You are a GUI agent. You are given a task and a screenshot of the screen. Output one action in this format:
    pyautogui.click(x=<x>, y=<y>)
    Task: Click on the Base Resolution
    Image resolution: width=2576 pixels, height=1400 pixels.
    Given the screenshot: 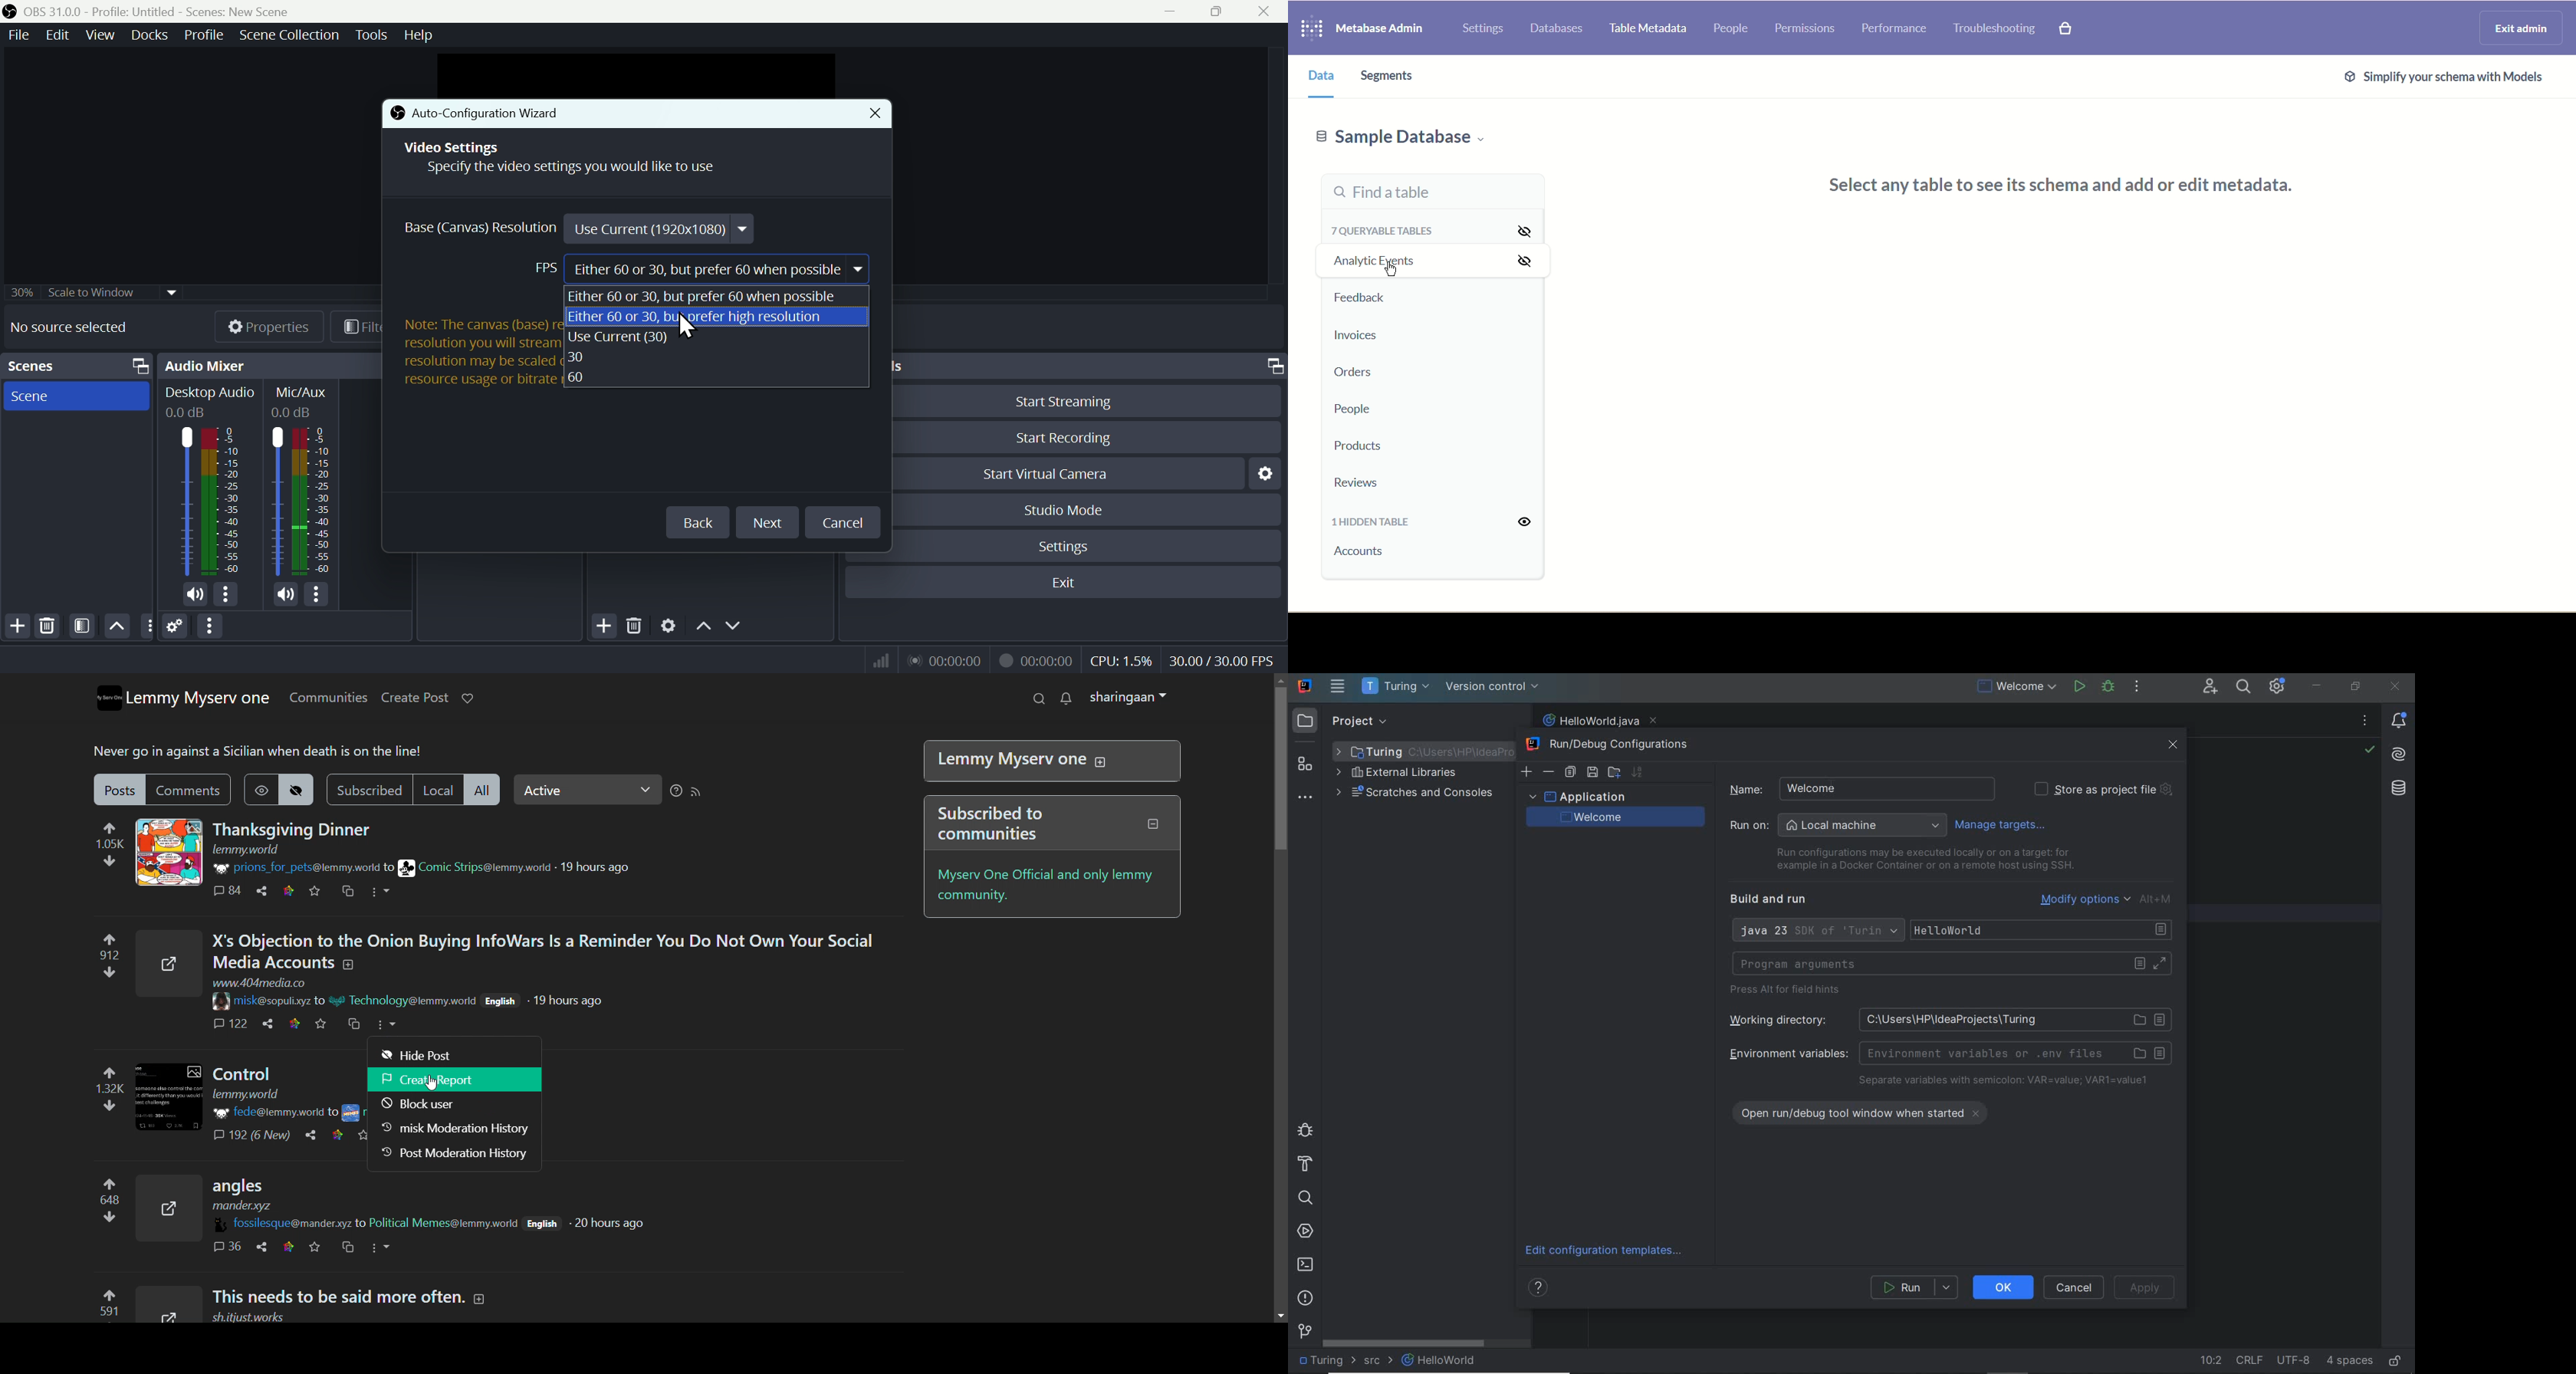 What is the action you would take?
    pyautogui.click(x=474, y=228)
    